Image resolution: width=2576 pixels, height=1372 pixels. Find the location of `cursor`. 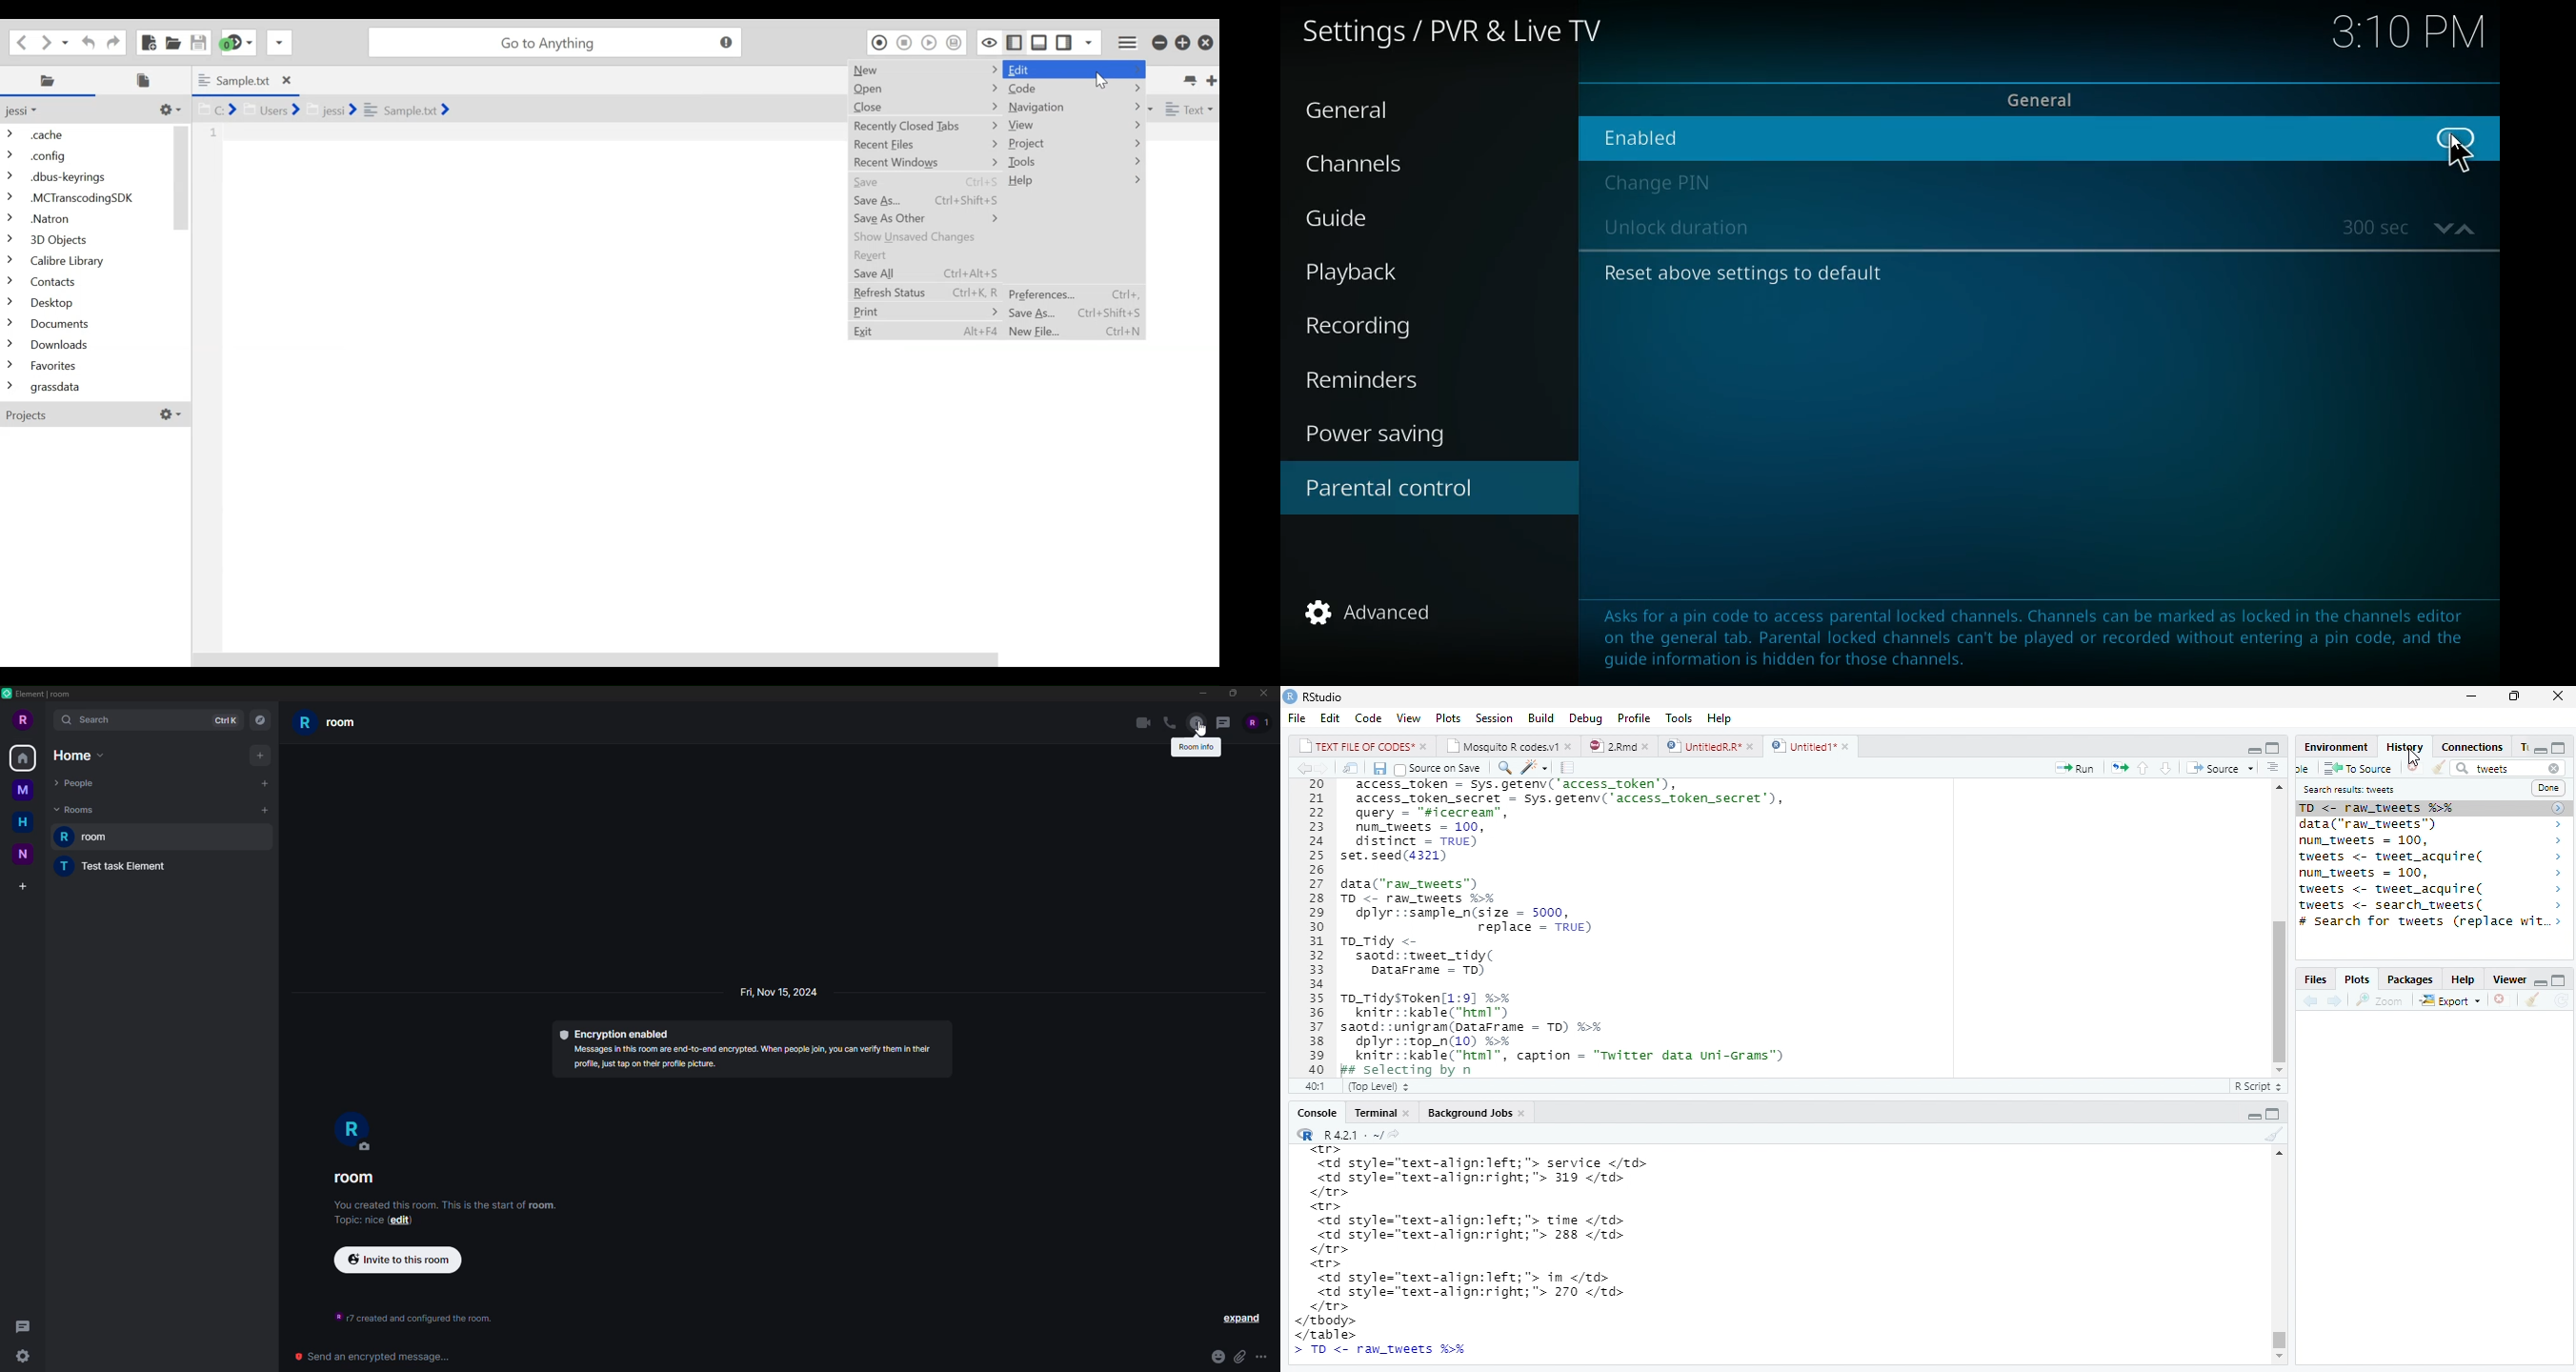

cursor is located at coordinates (2463, 157).